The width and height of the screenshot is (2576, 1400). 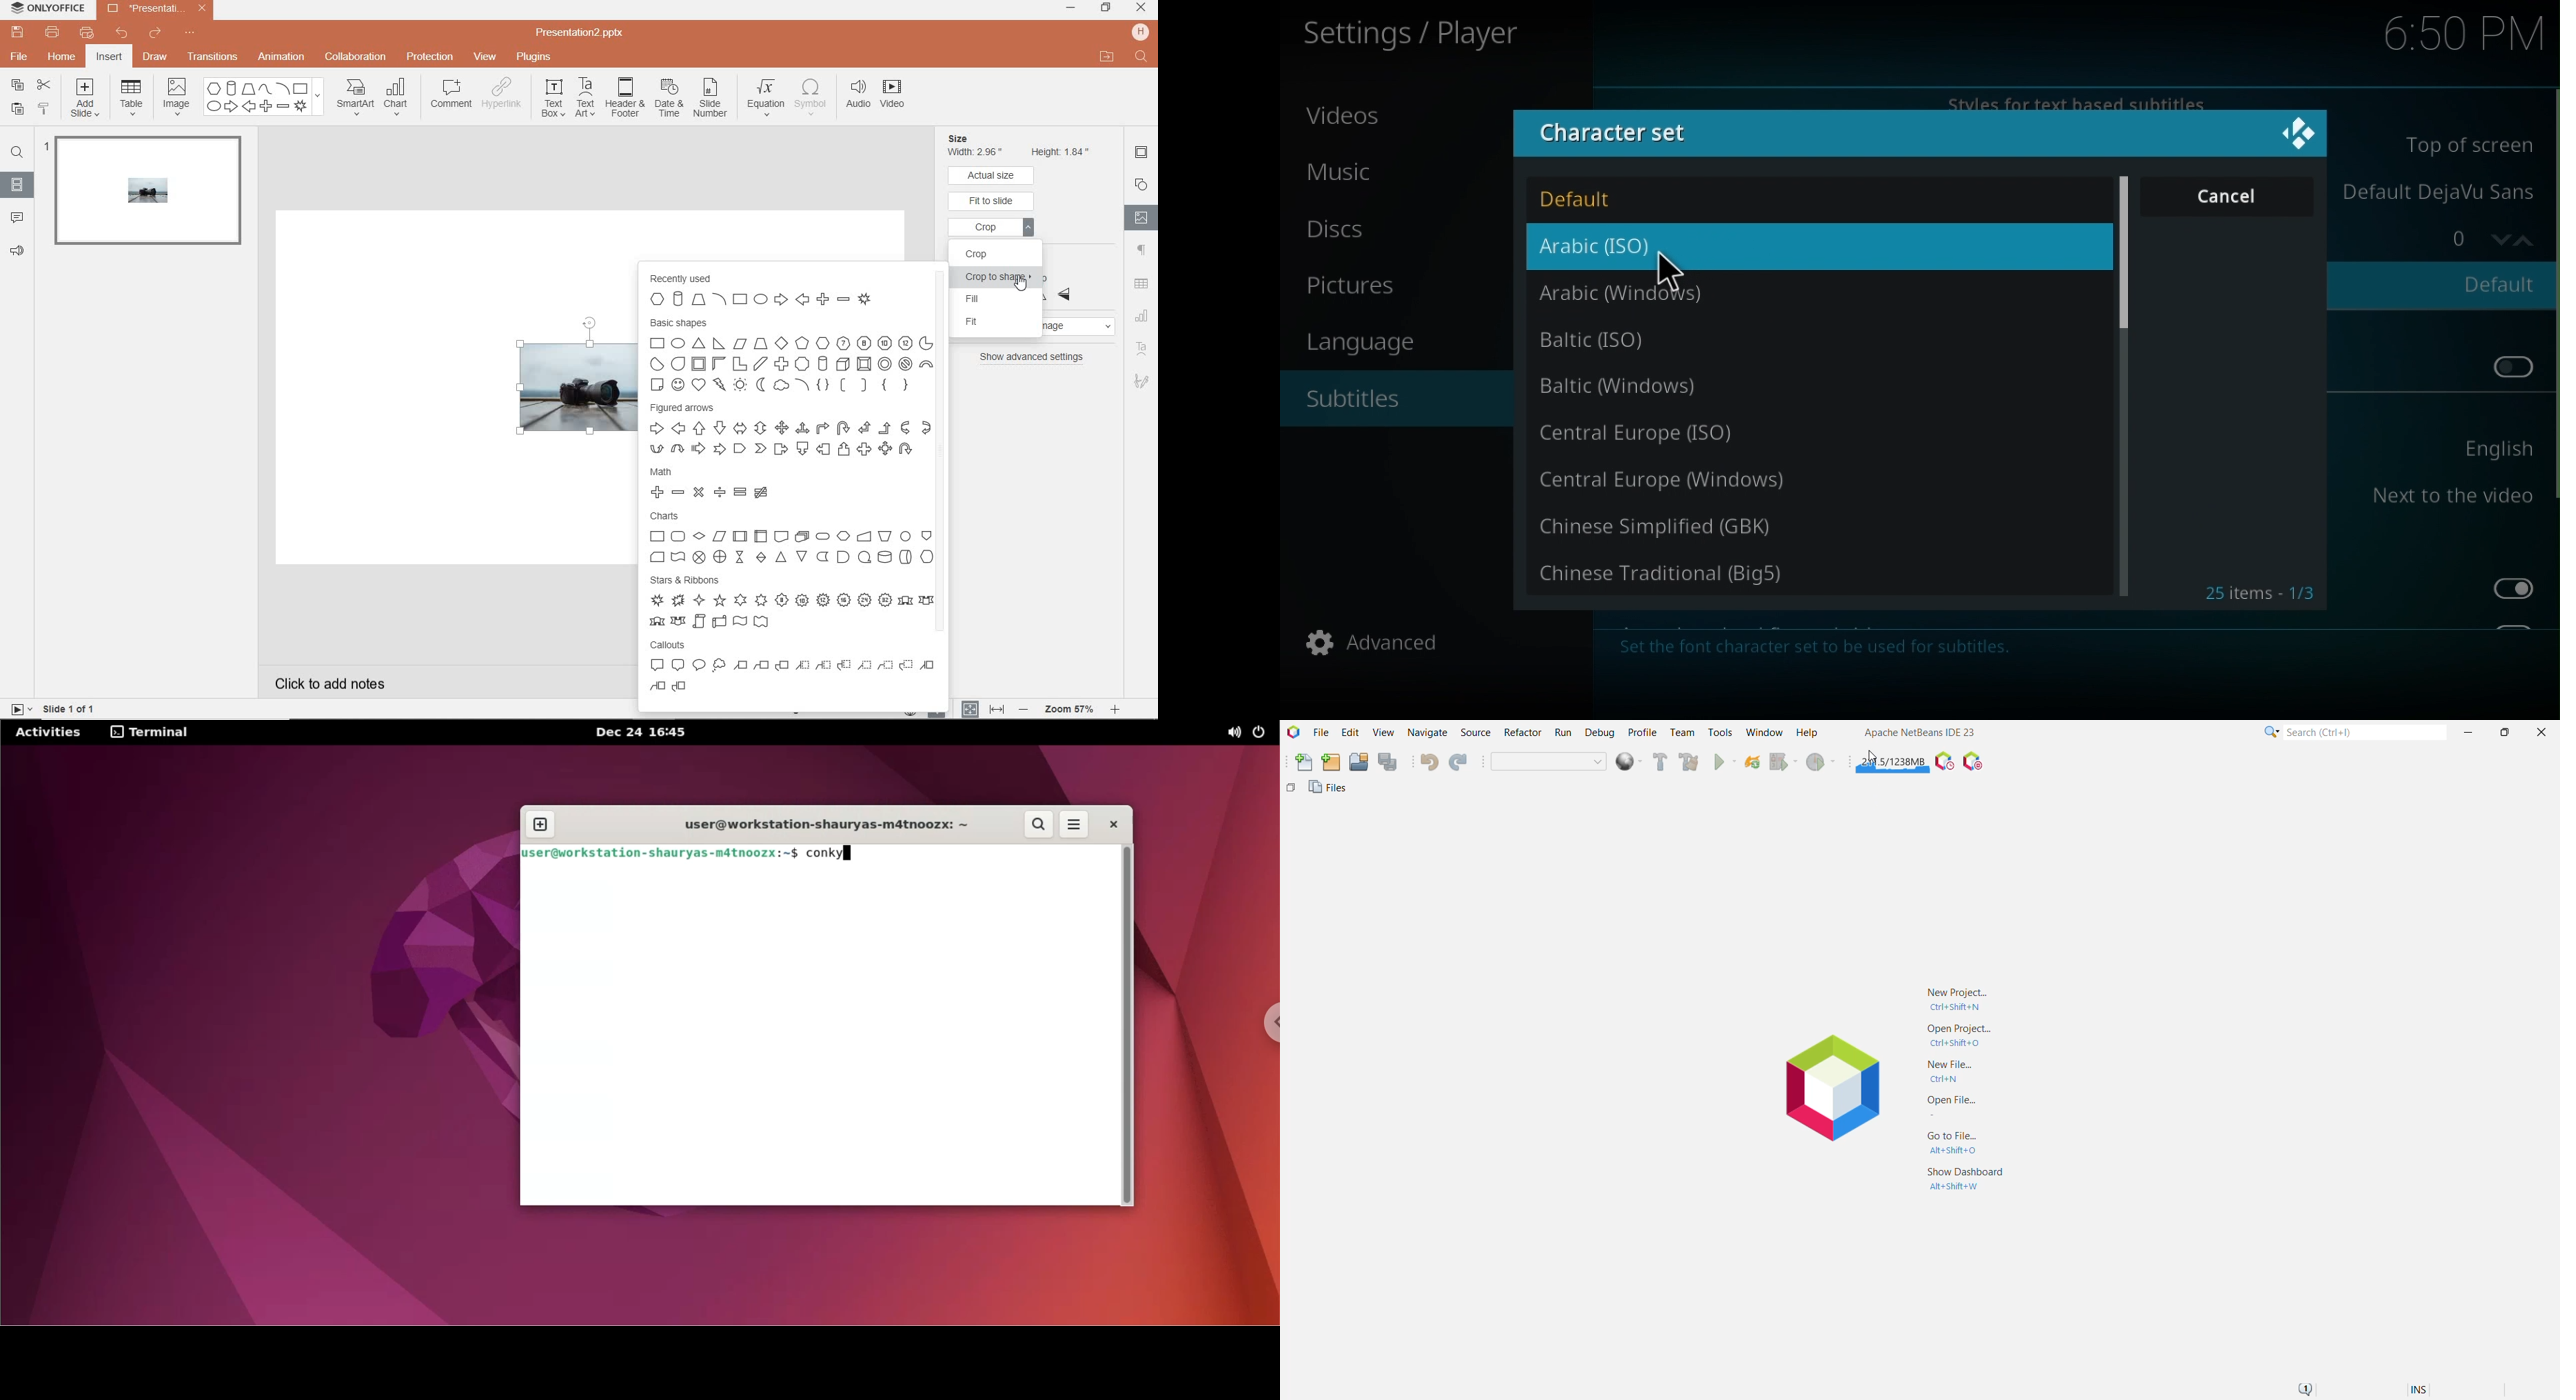 I want to click on Language, so click(x=1353, y=341).